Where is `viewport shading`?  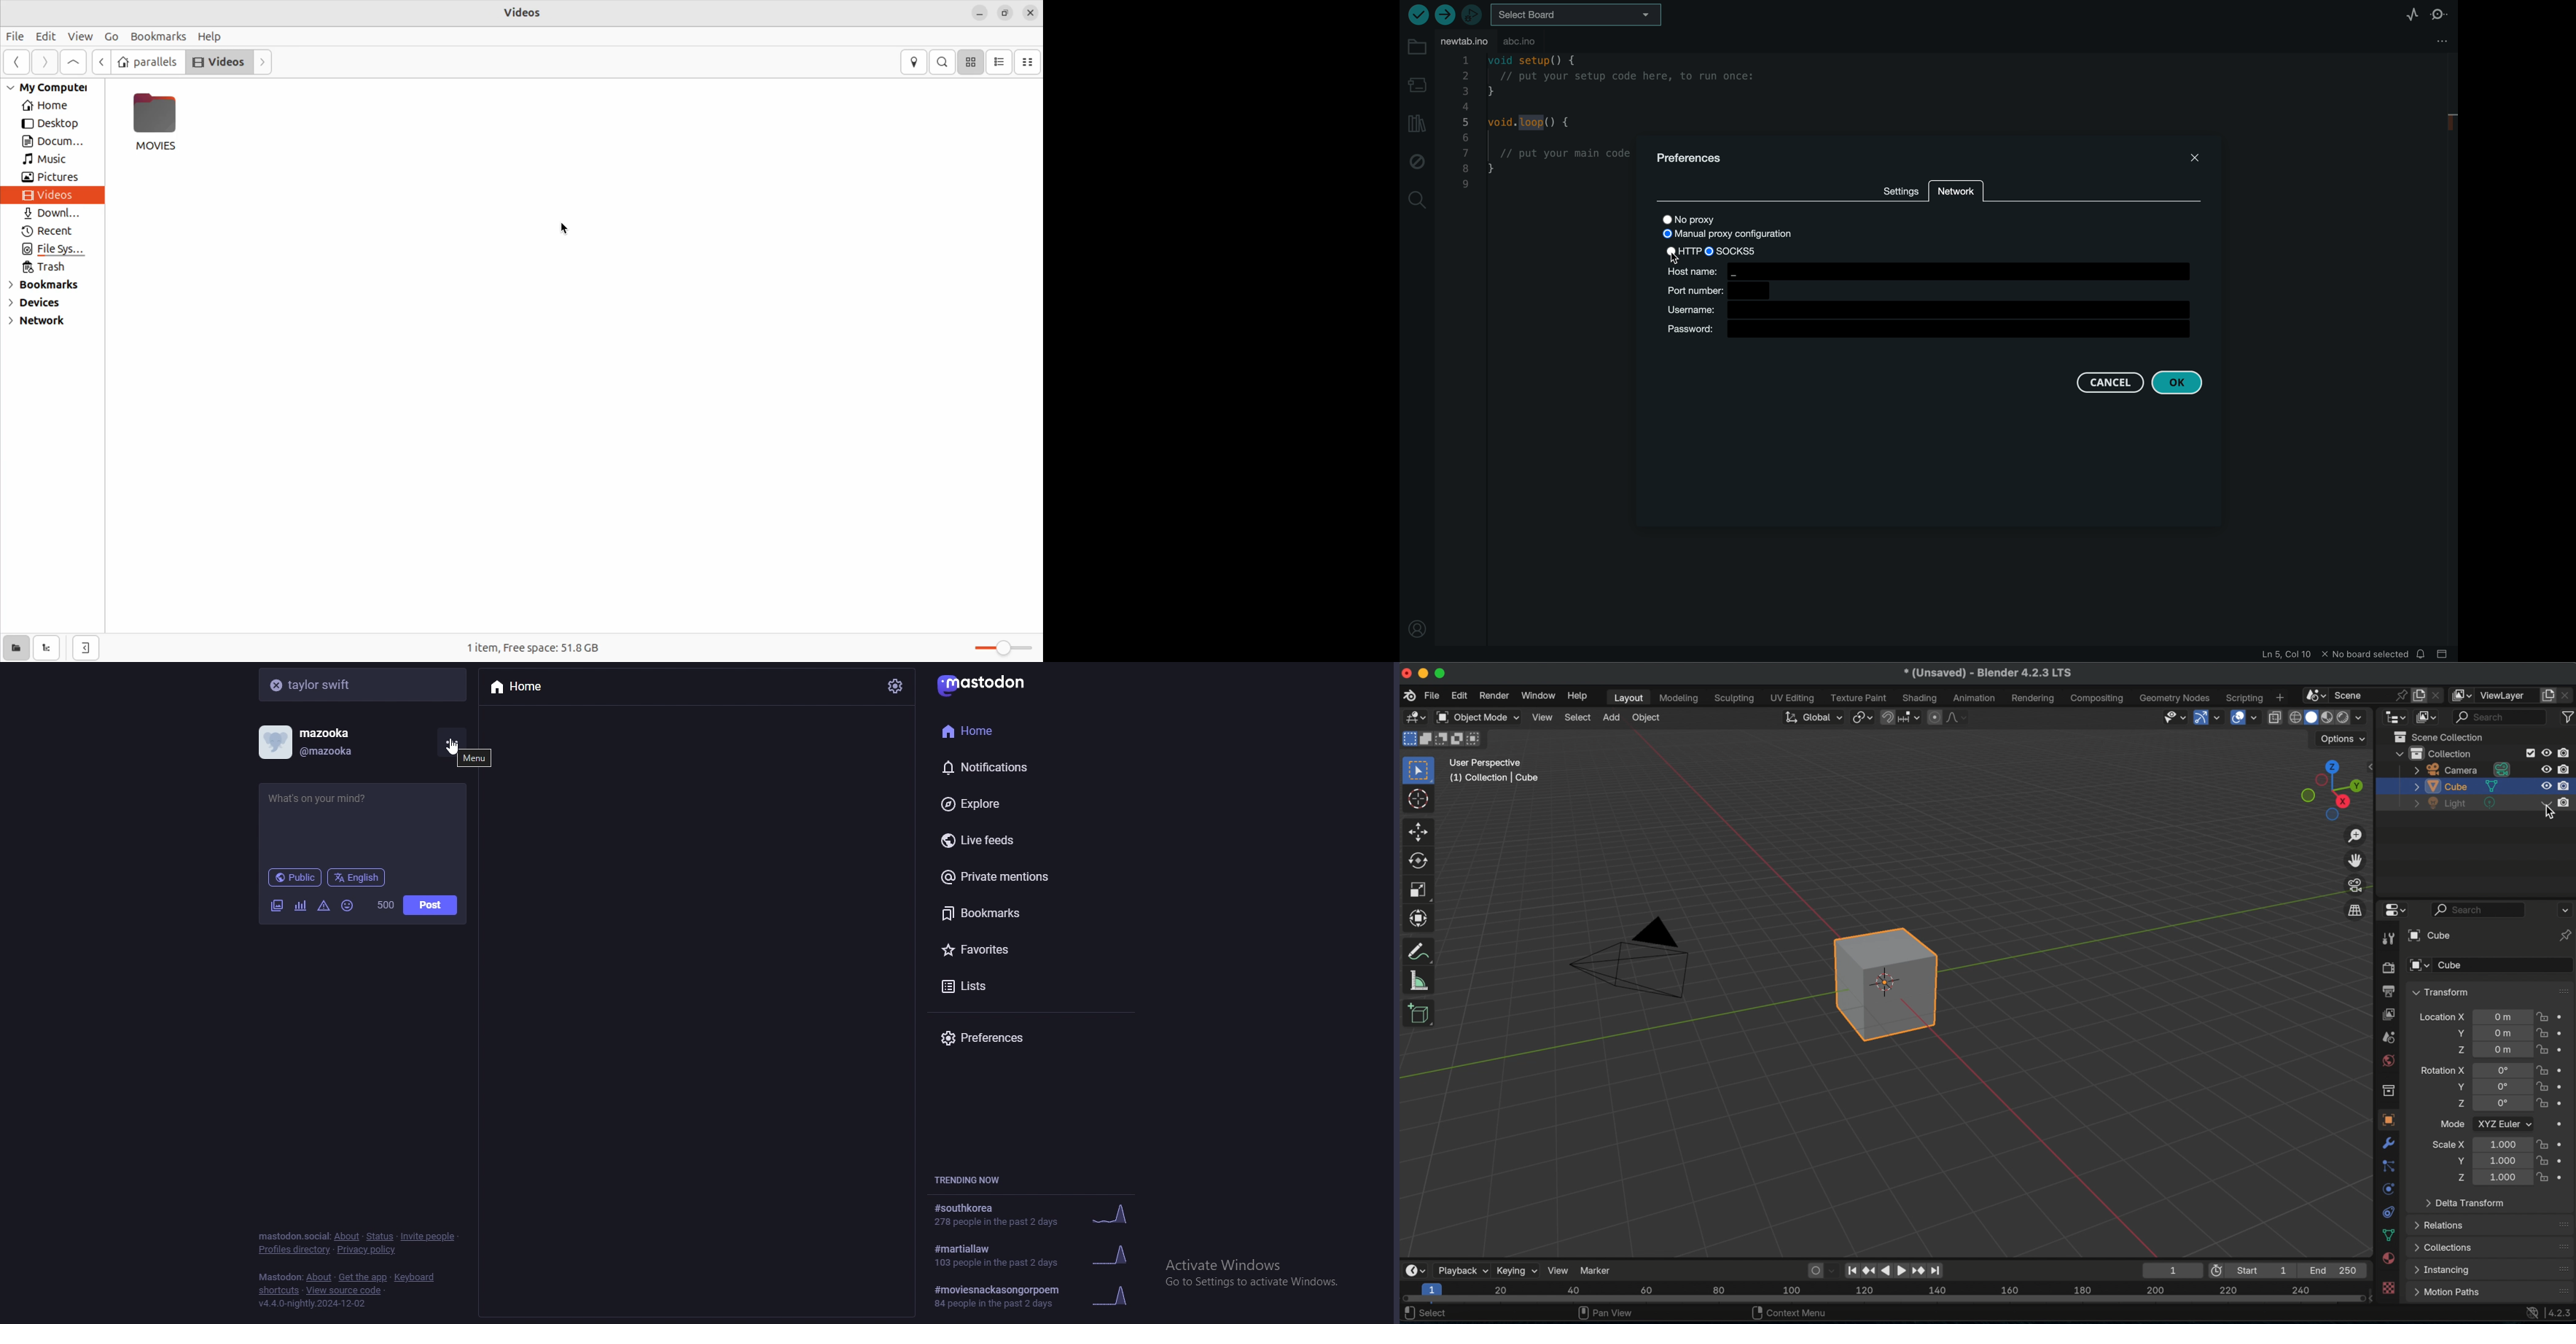
viewport shading is located at coordinates (2310, 716).